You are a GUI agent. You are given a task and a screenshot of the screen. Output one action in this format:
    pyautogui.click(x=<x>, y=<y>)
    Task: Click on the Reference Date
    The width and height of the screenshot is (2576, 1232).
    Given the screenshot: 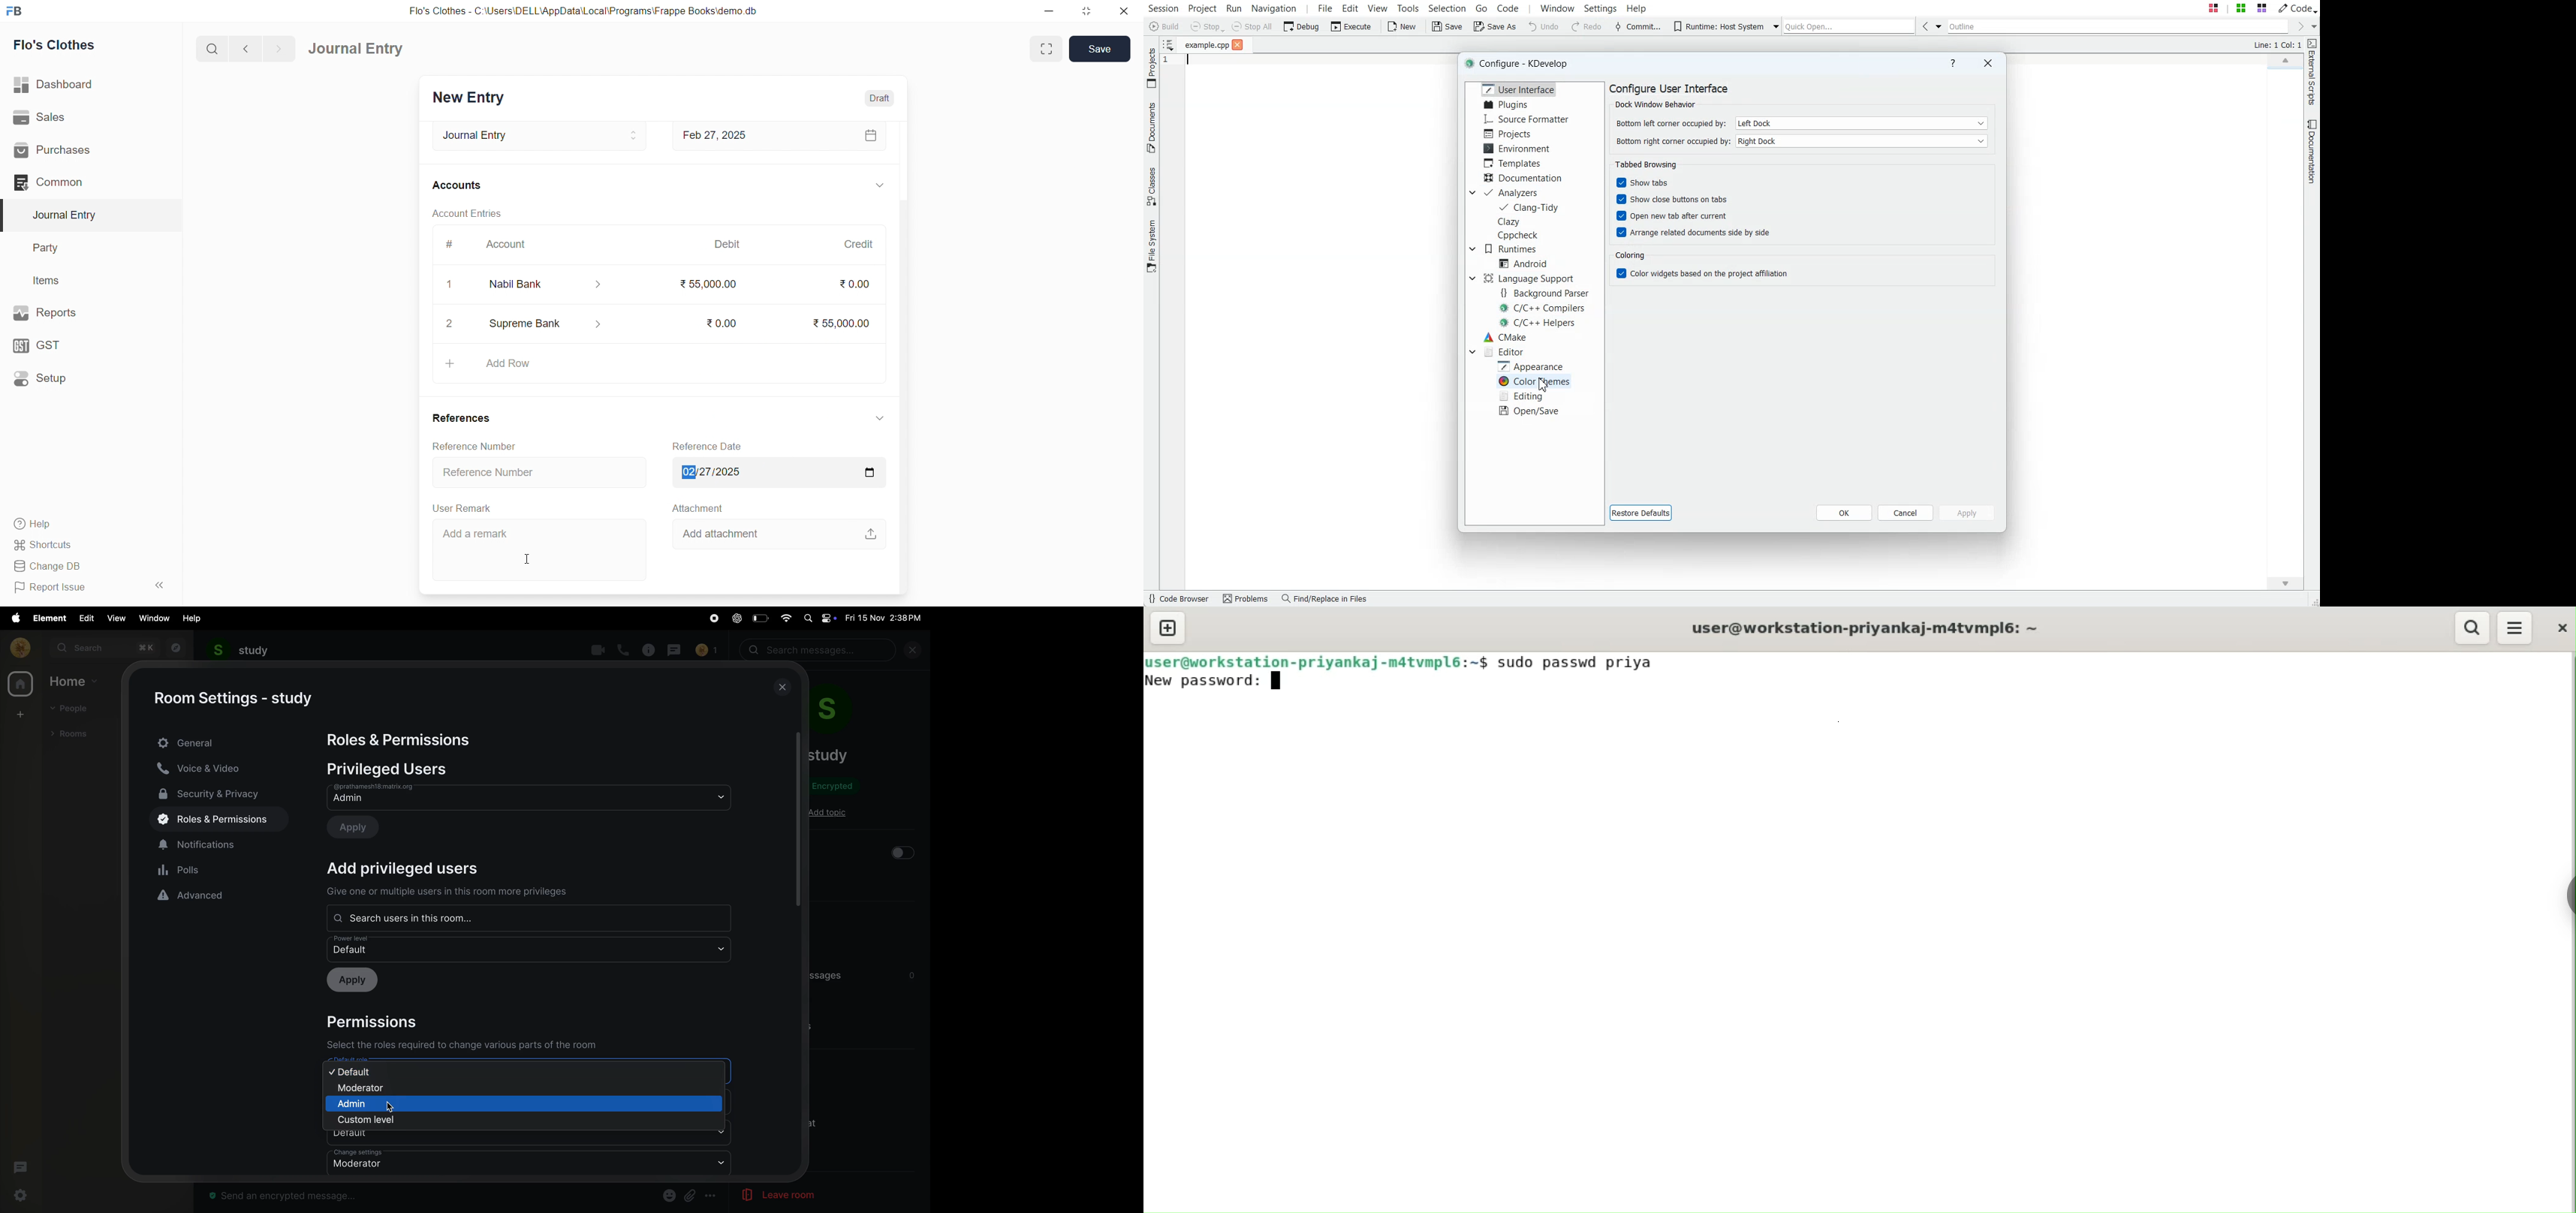 What is the action you would take?
    pyautogui.click(x=710, y=445)
    